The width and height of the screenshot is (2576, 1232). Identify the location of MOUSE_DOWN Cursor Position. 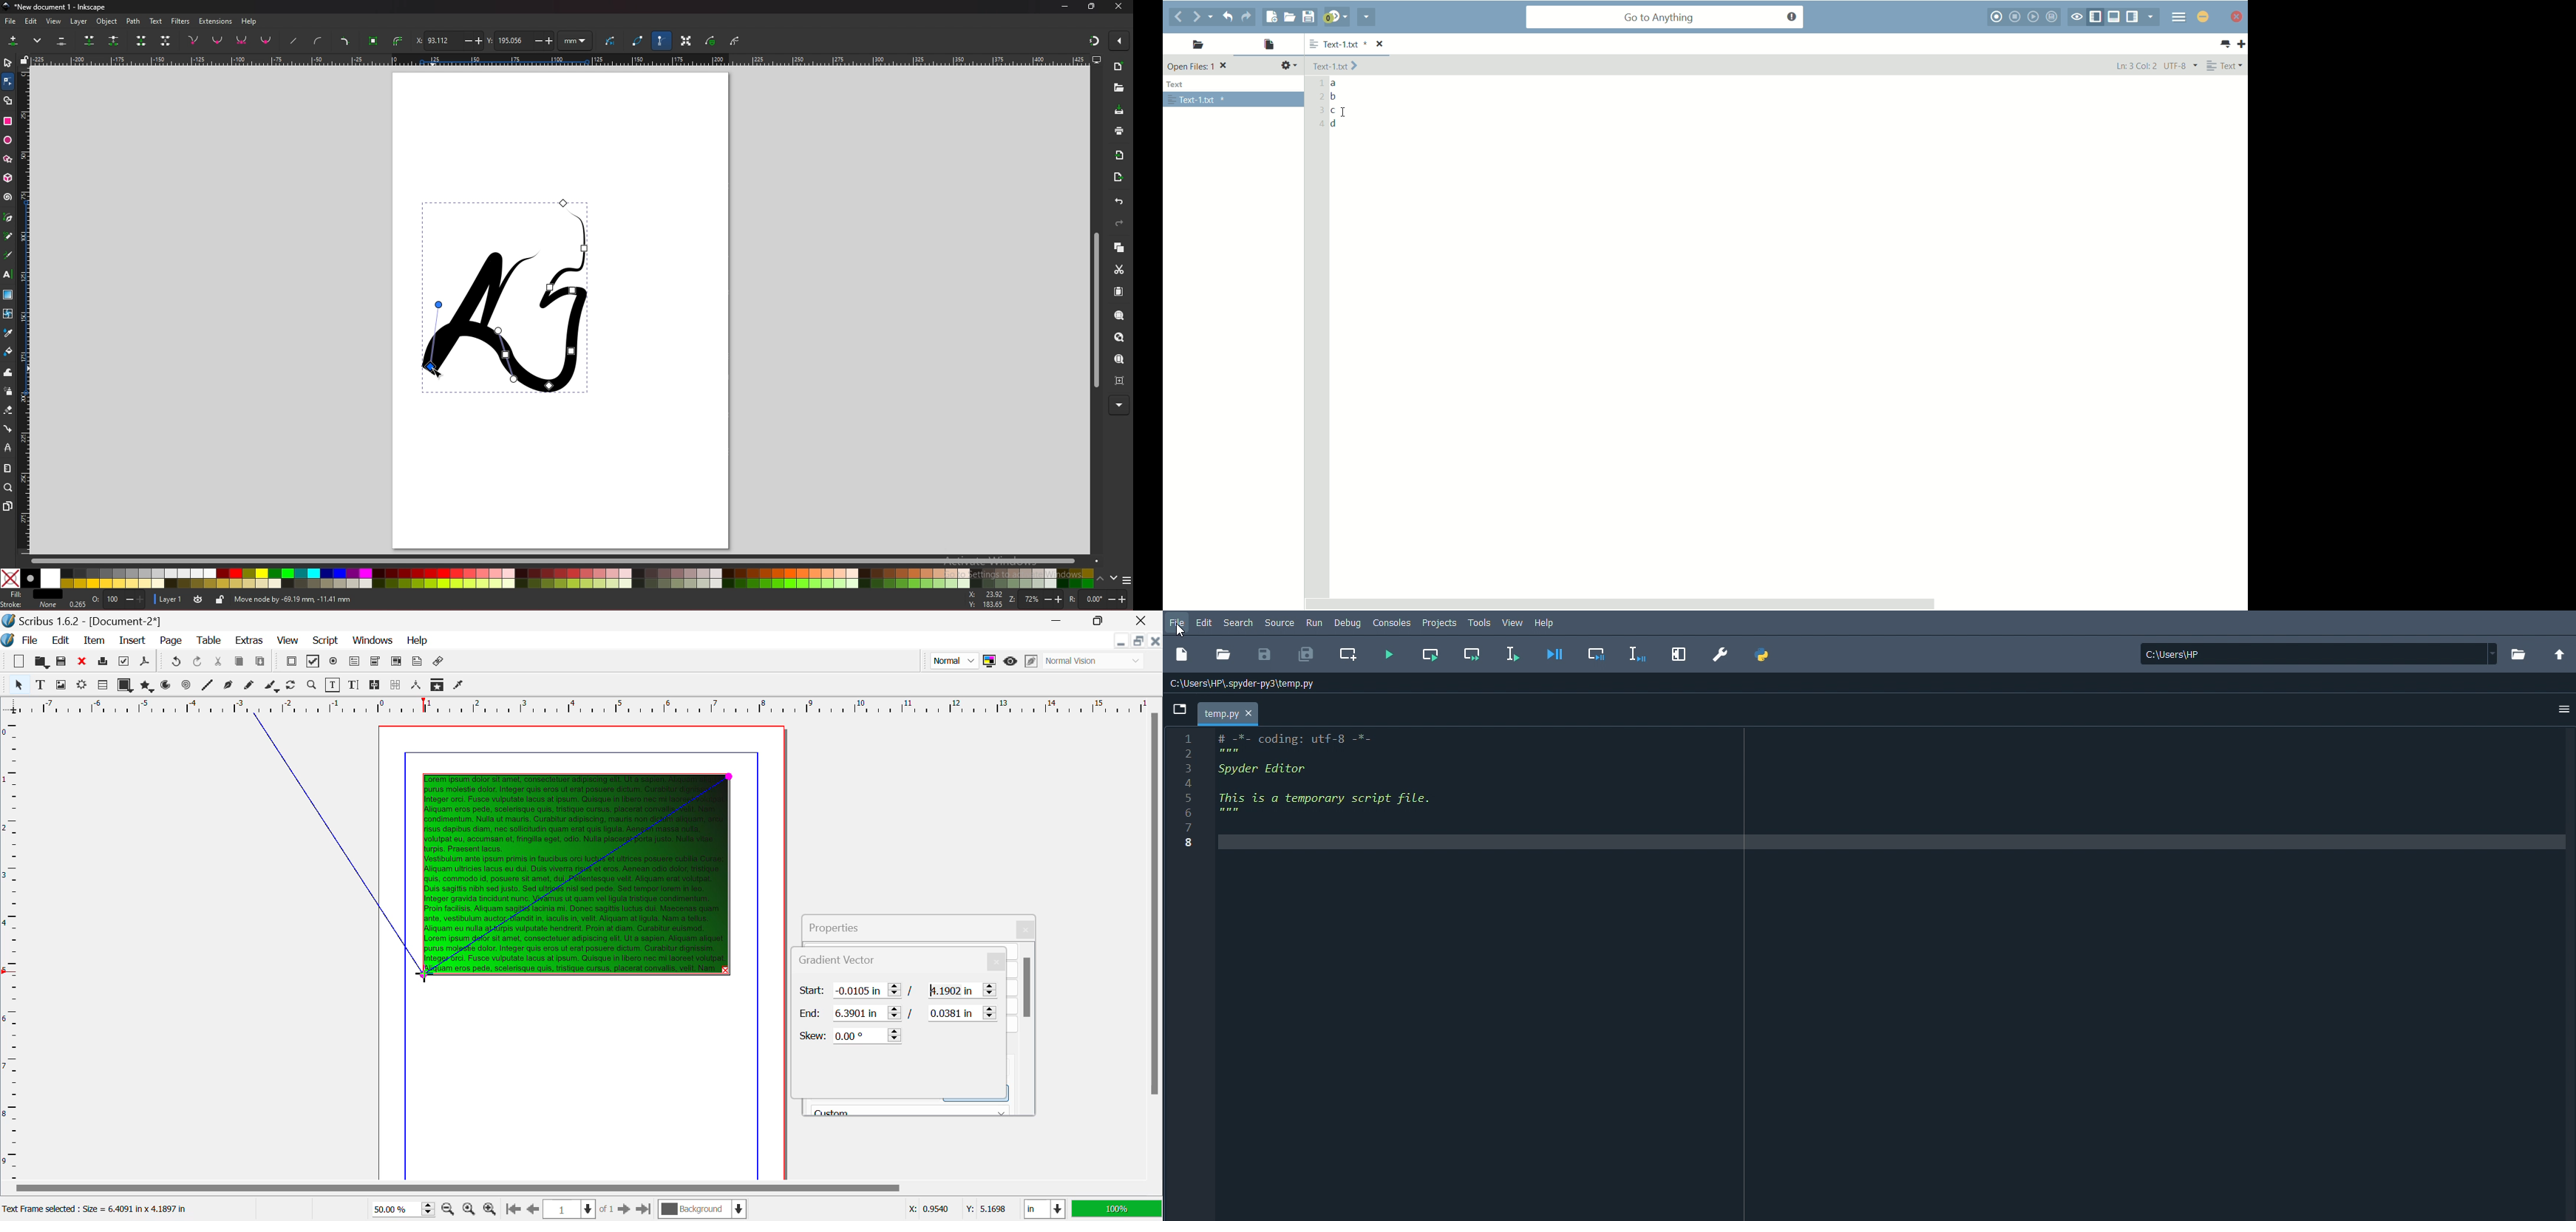
(426, 974).